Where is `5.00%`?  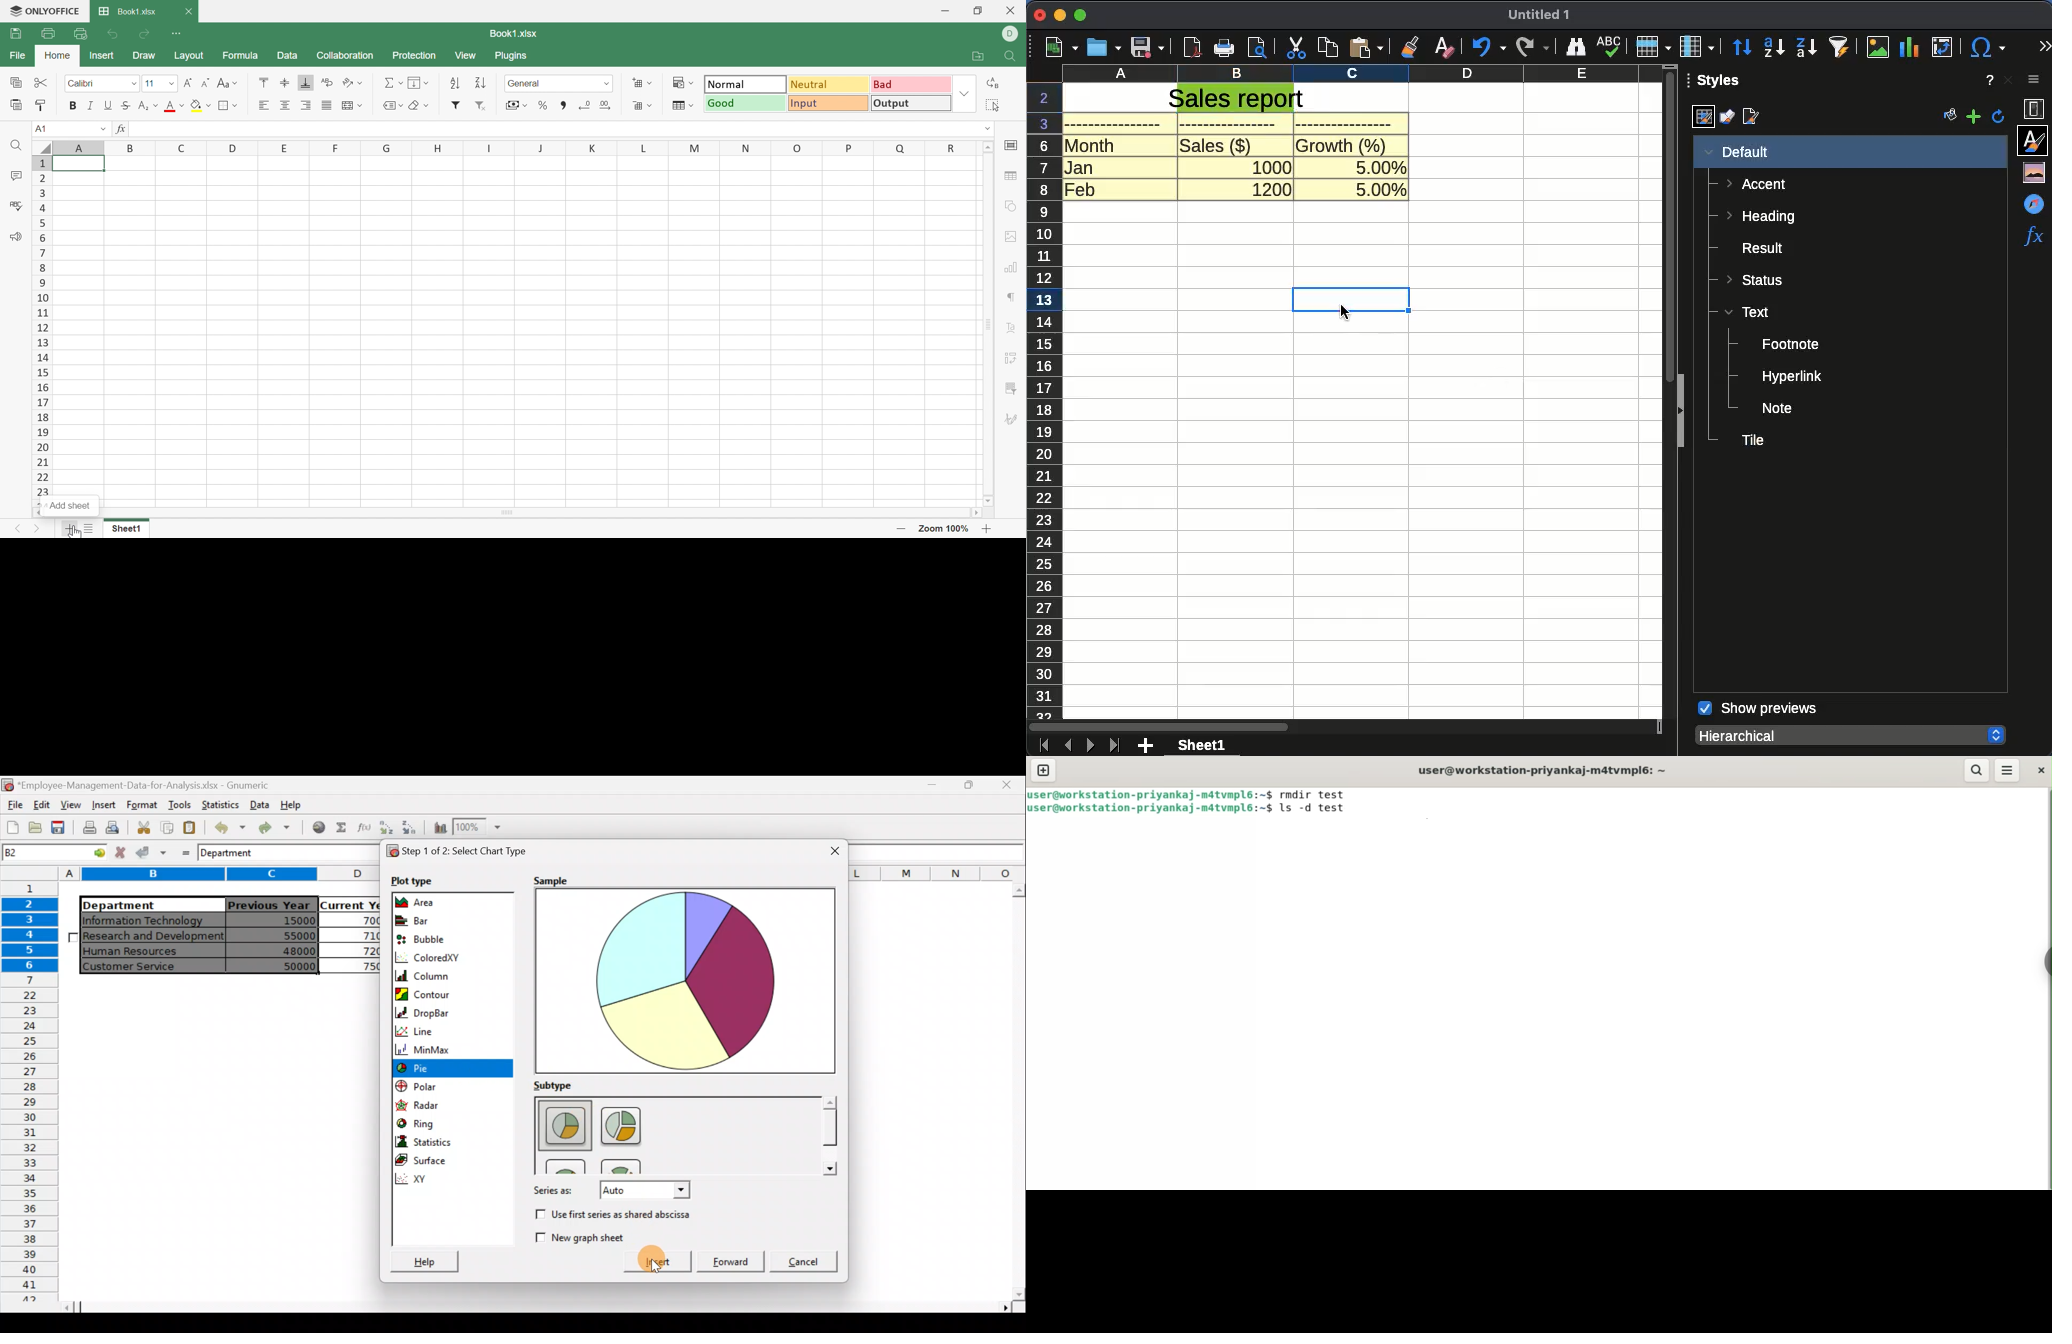
5.00% is located at coordinates (1378, 165).